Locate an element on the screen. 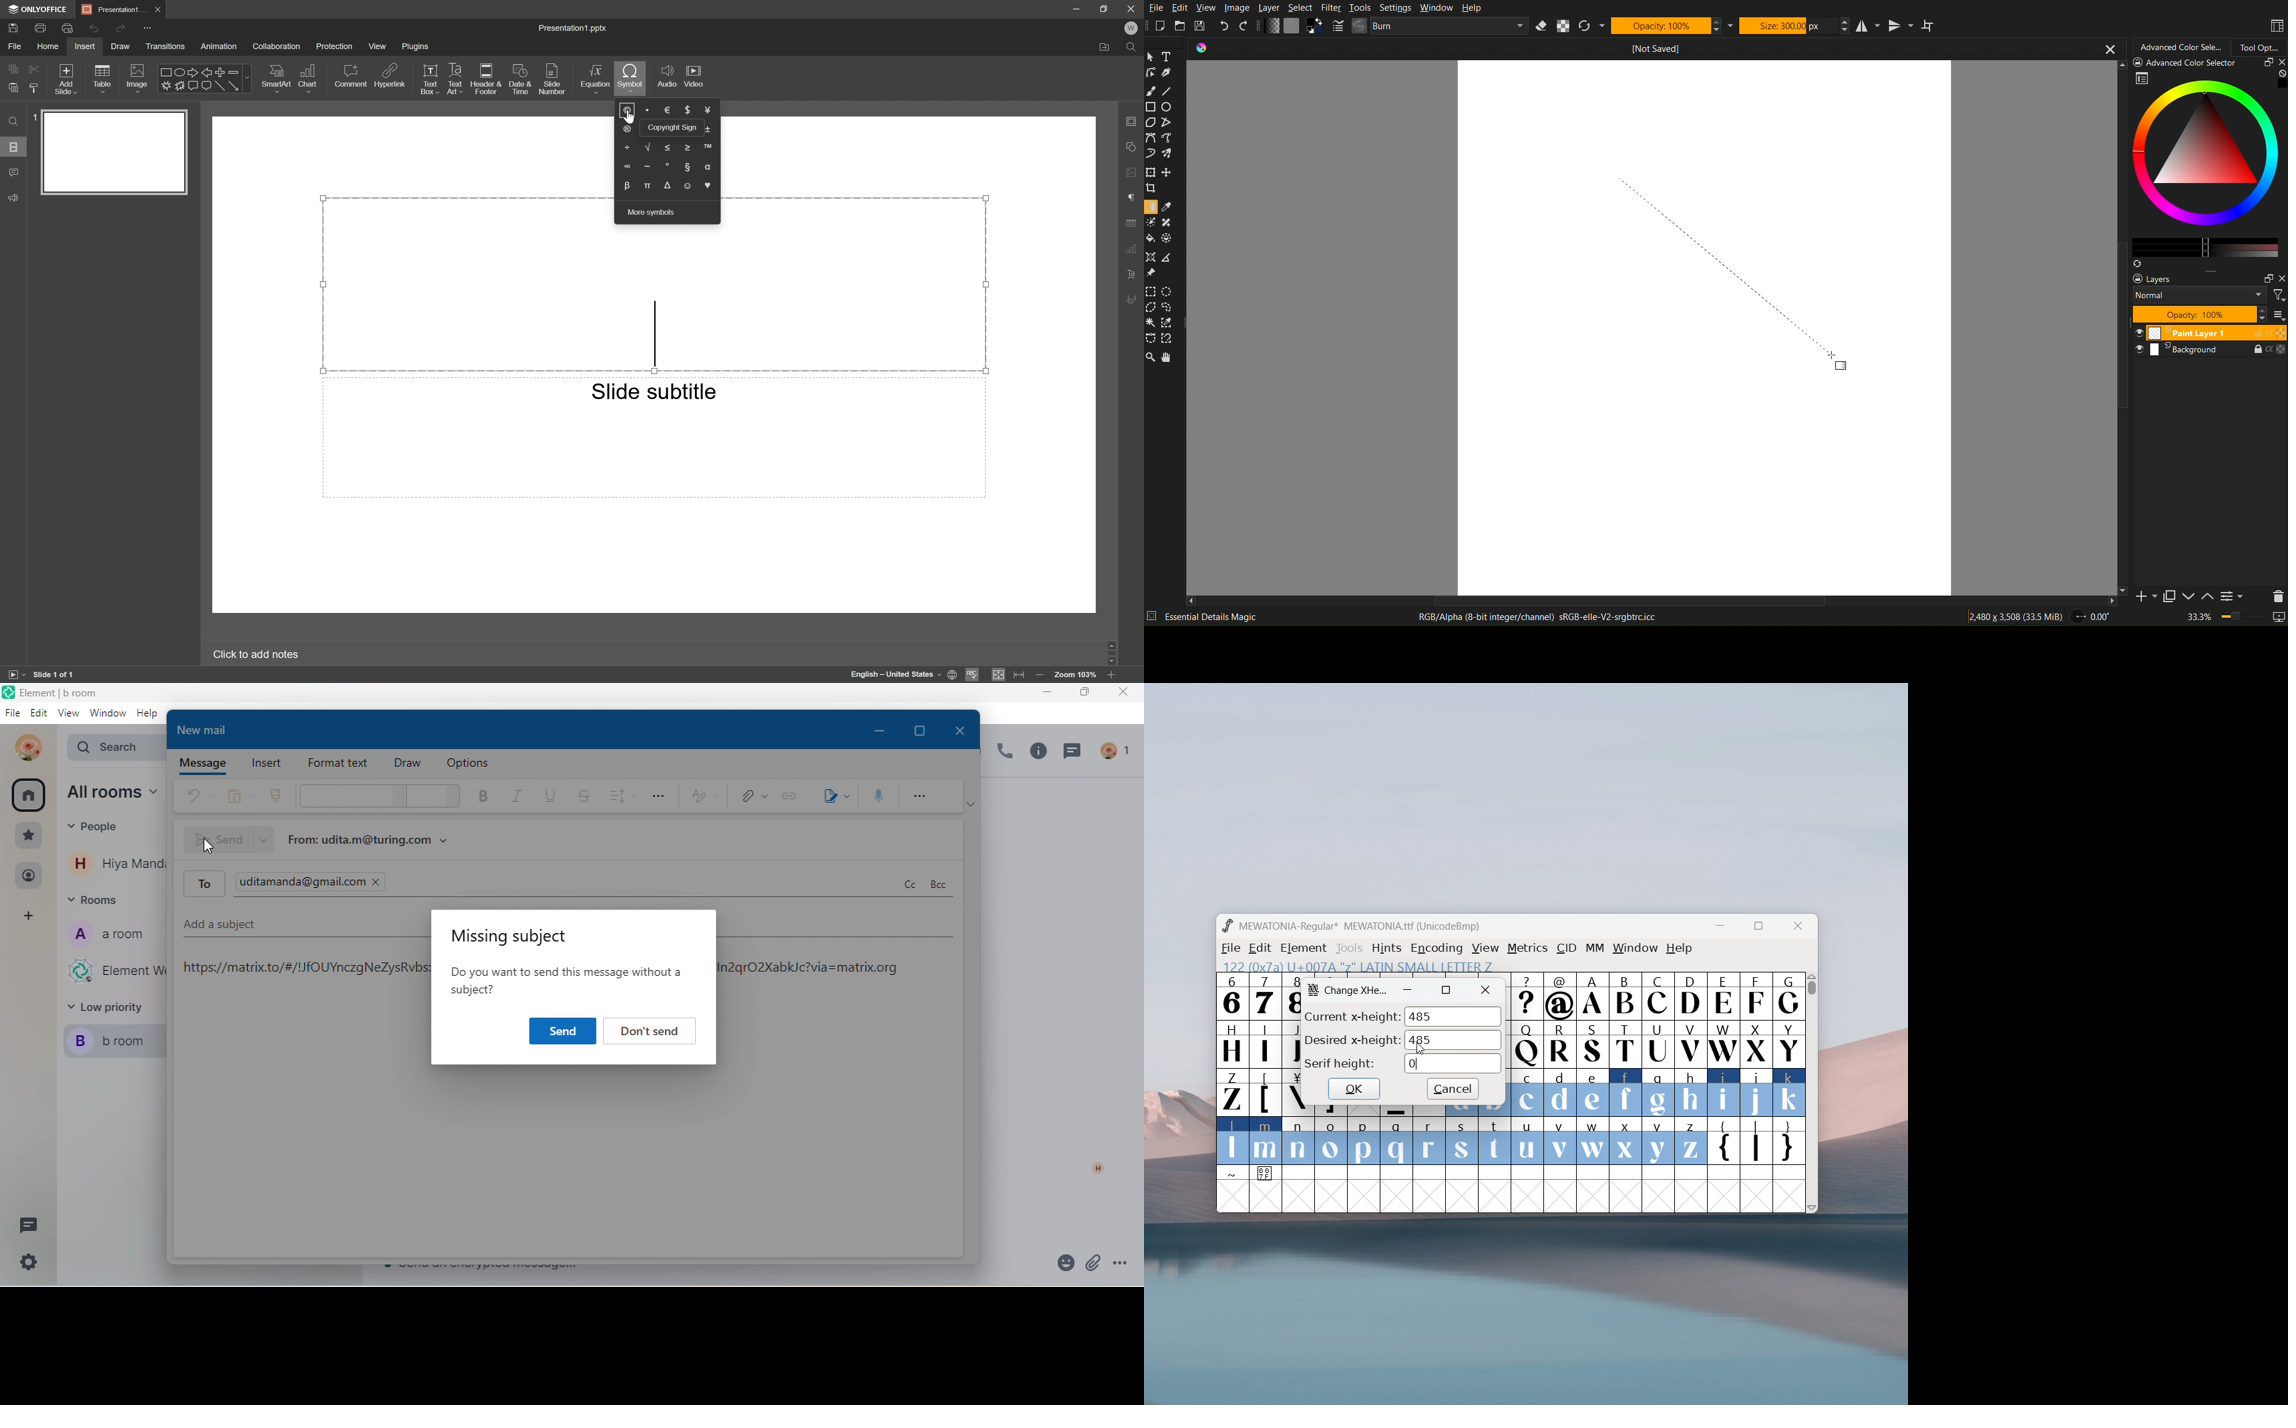 This screenshot has width=2296, height=1428. y is located at coordinates (1659, 1142).